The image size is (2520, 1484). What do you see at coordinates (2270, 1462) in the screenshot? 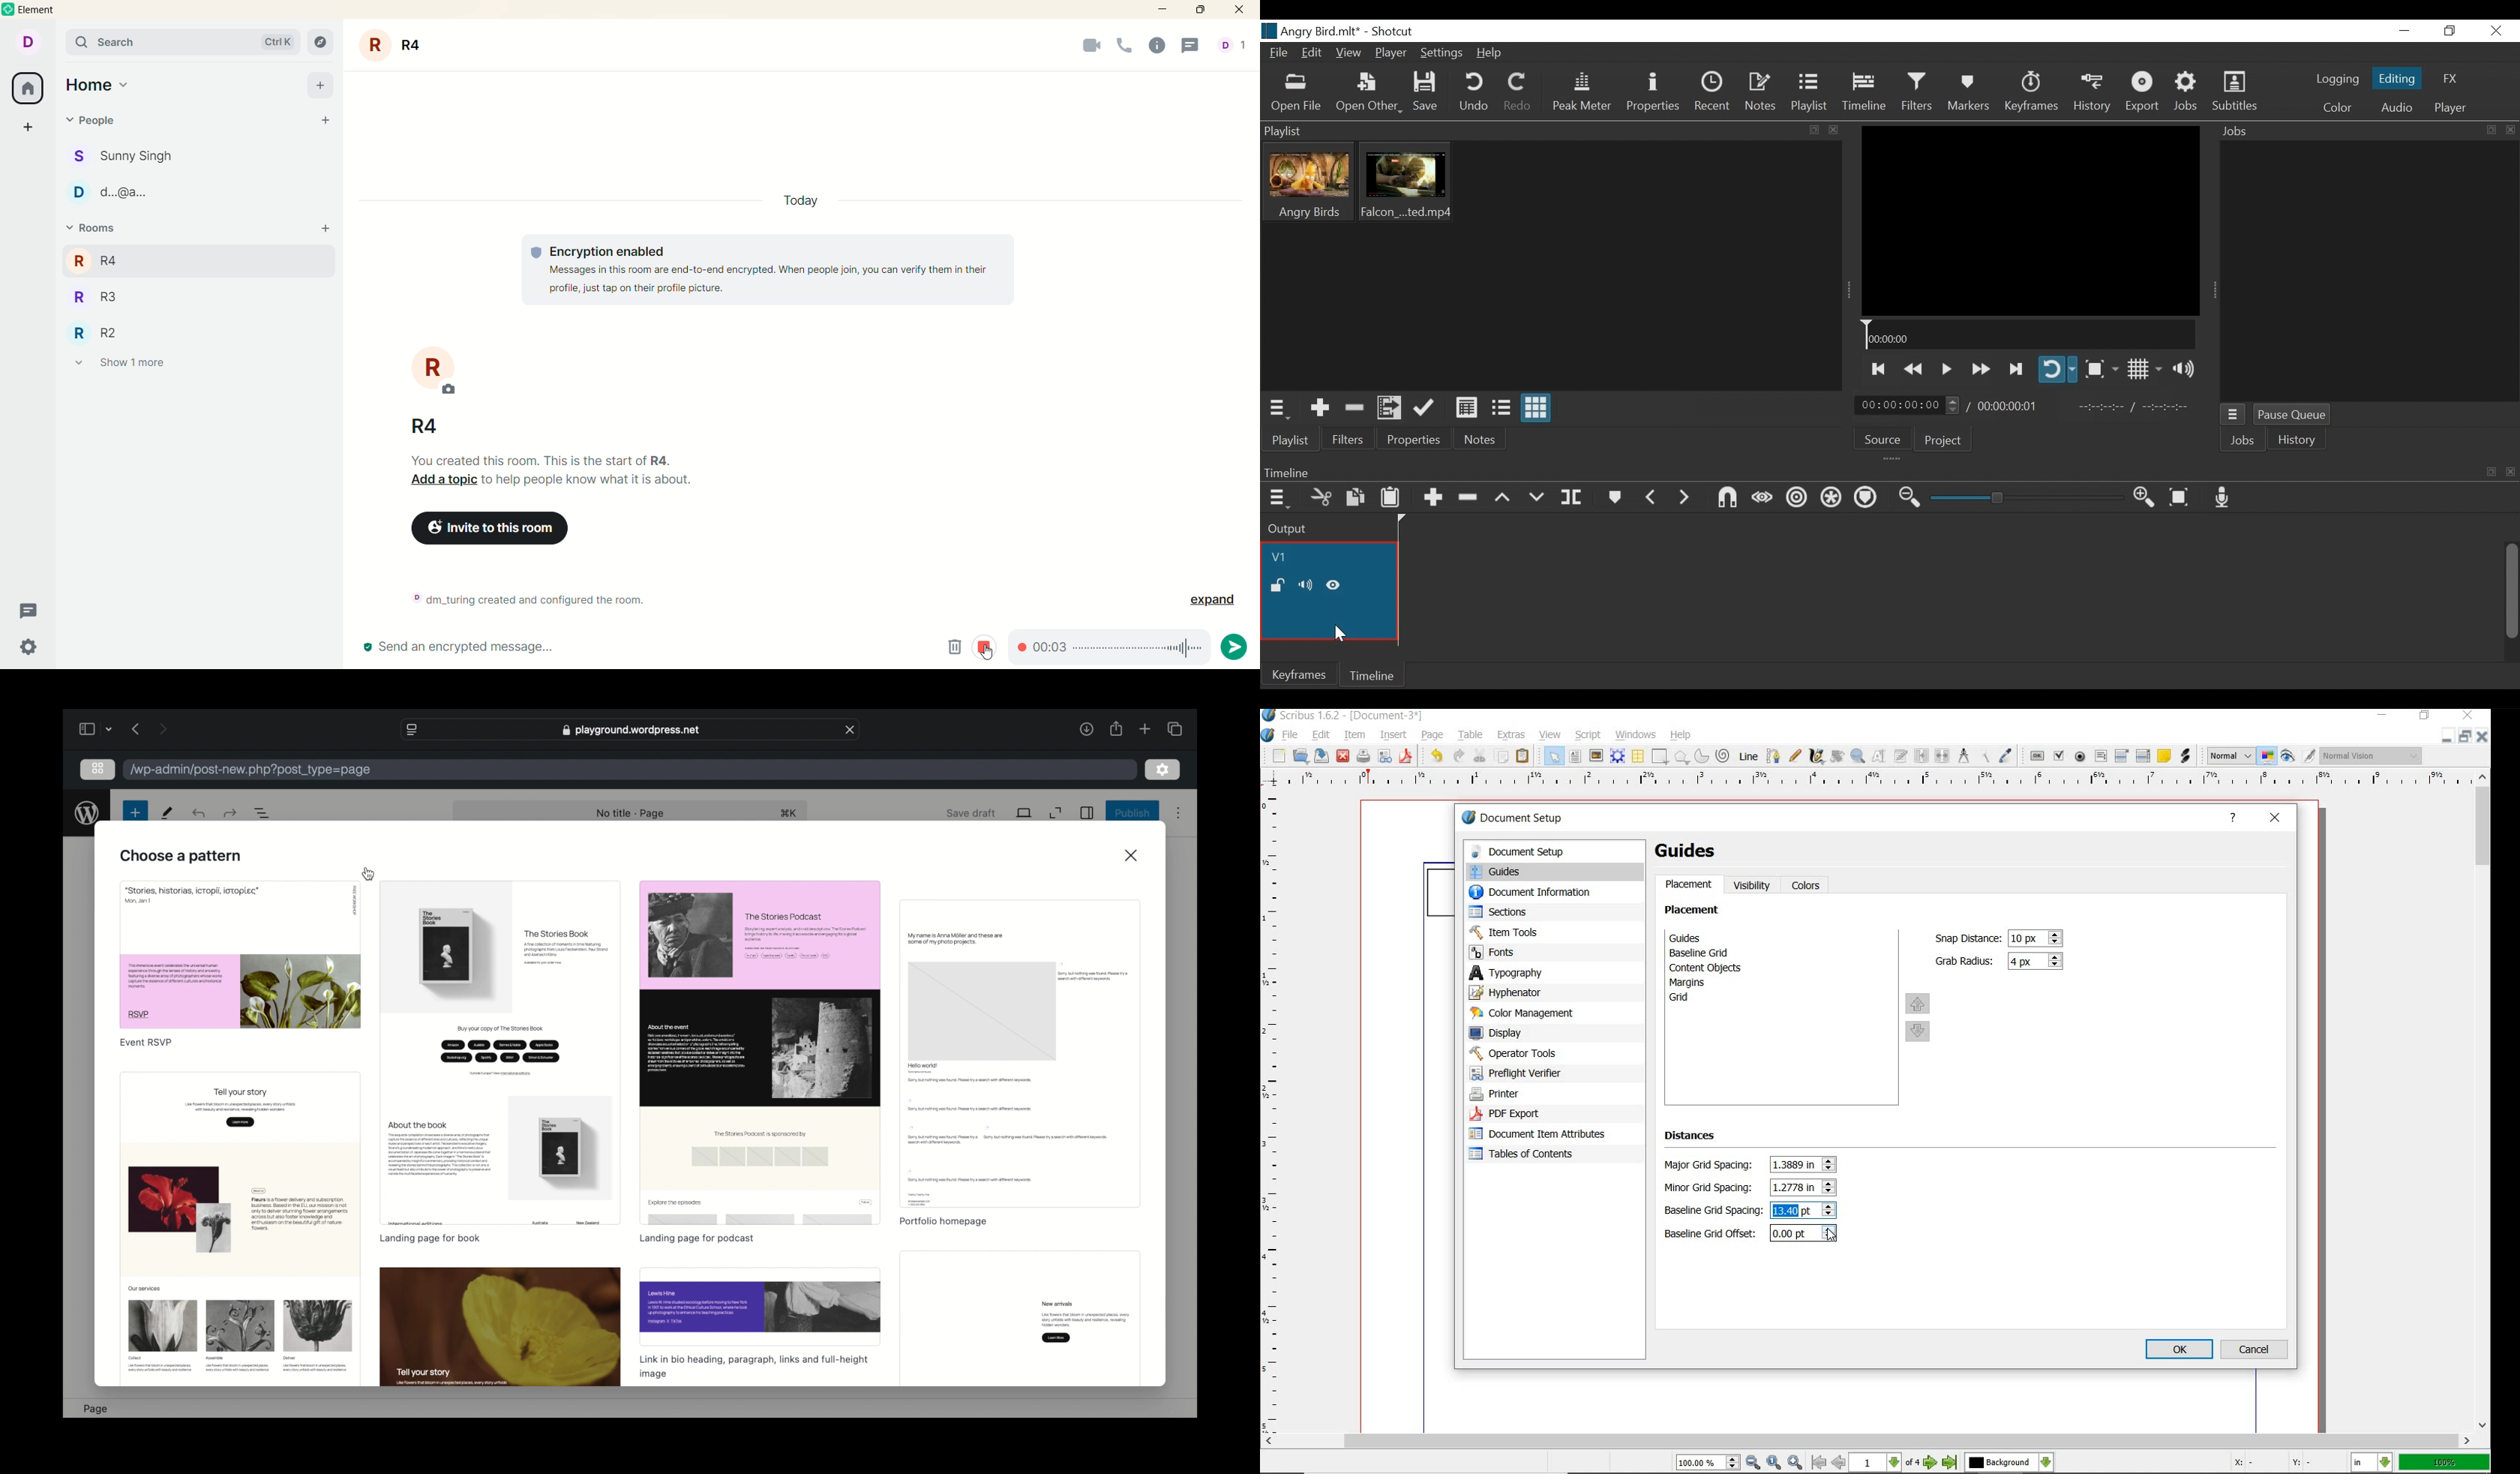
I see `X: - Y: -` at bounding box center [2270, 1462].